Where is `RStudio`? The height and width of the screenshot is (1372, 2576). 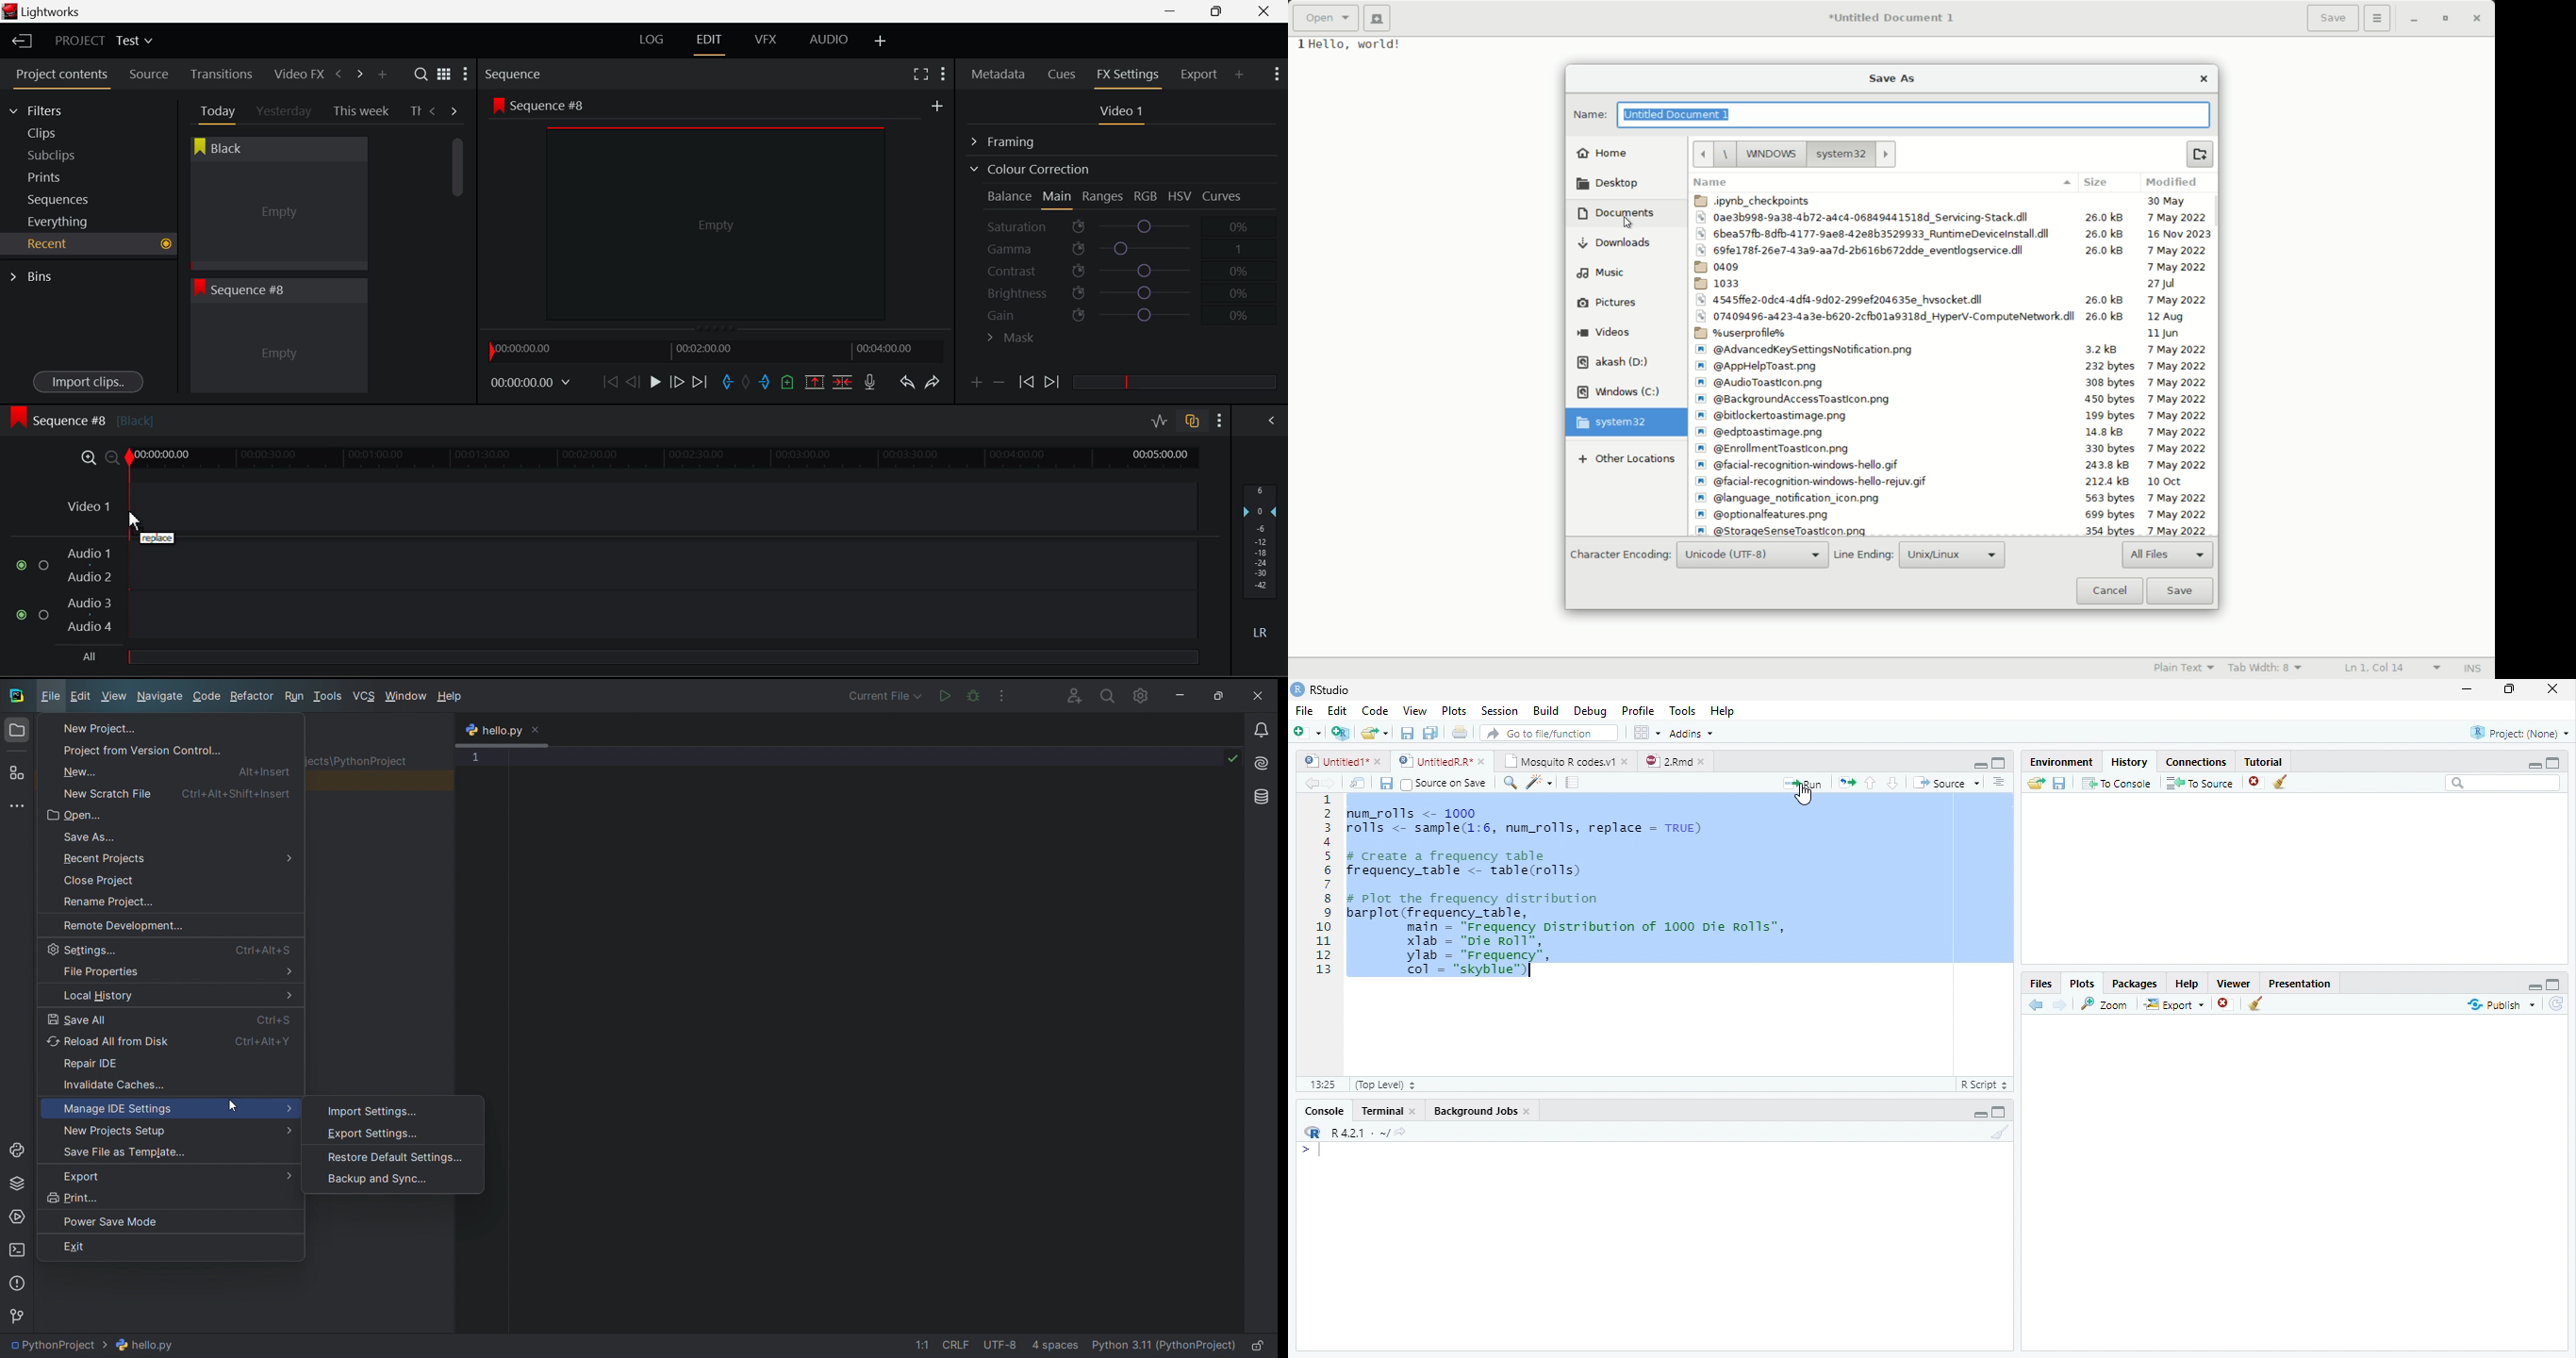 RStudio is located at coordinates (1321, 689).